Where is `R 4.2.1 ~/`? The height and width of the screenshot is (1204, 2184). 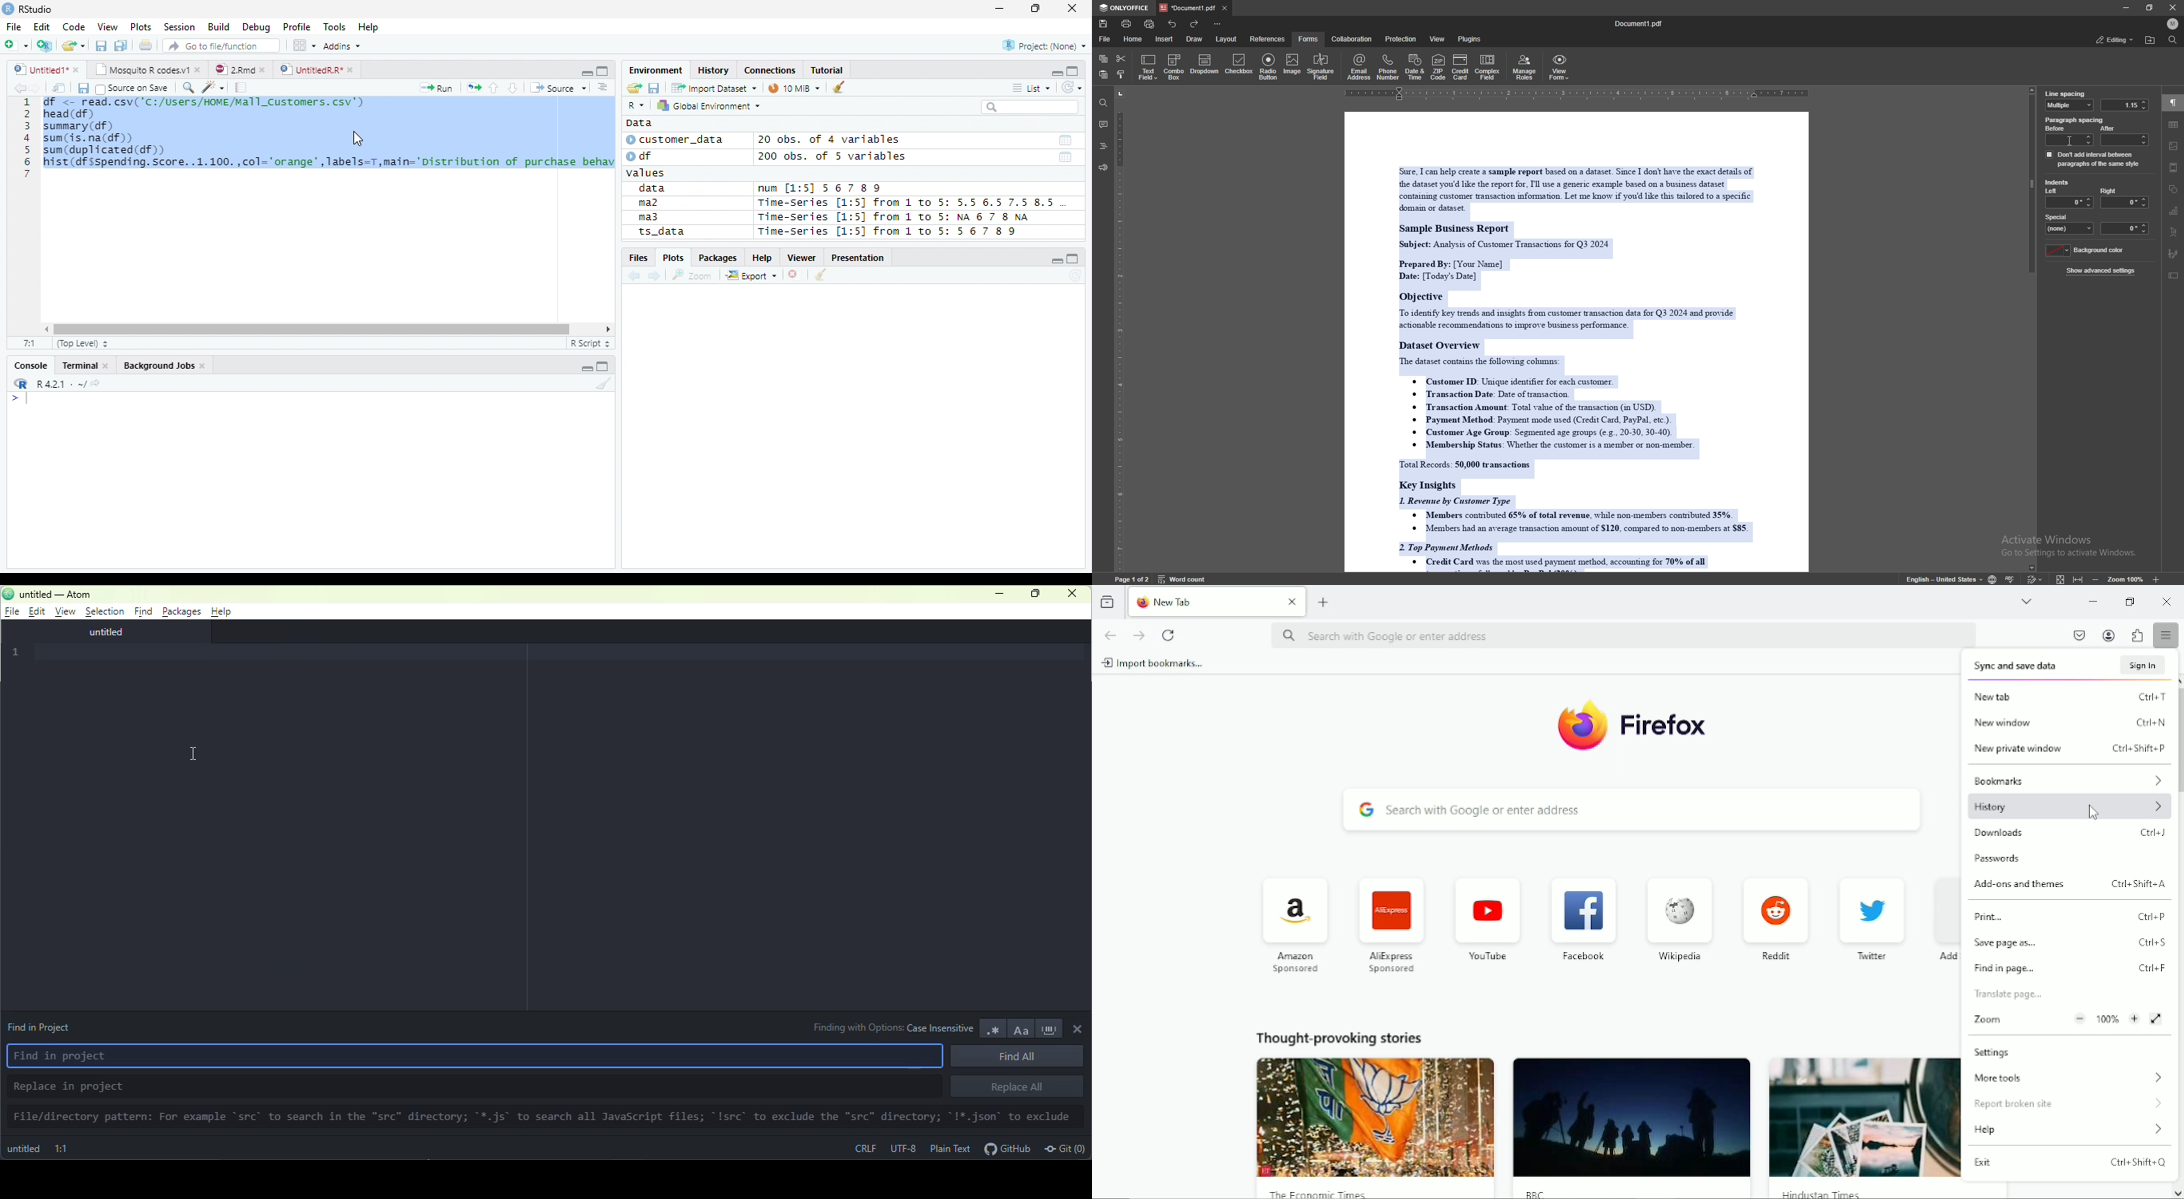
R 4.2.1 ~/ is located at coordinates (60, 384).